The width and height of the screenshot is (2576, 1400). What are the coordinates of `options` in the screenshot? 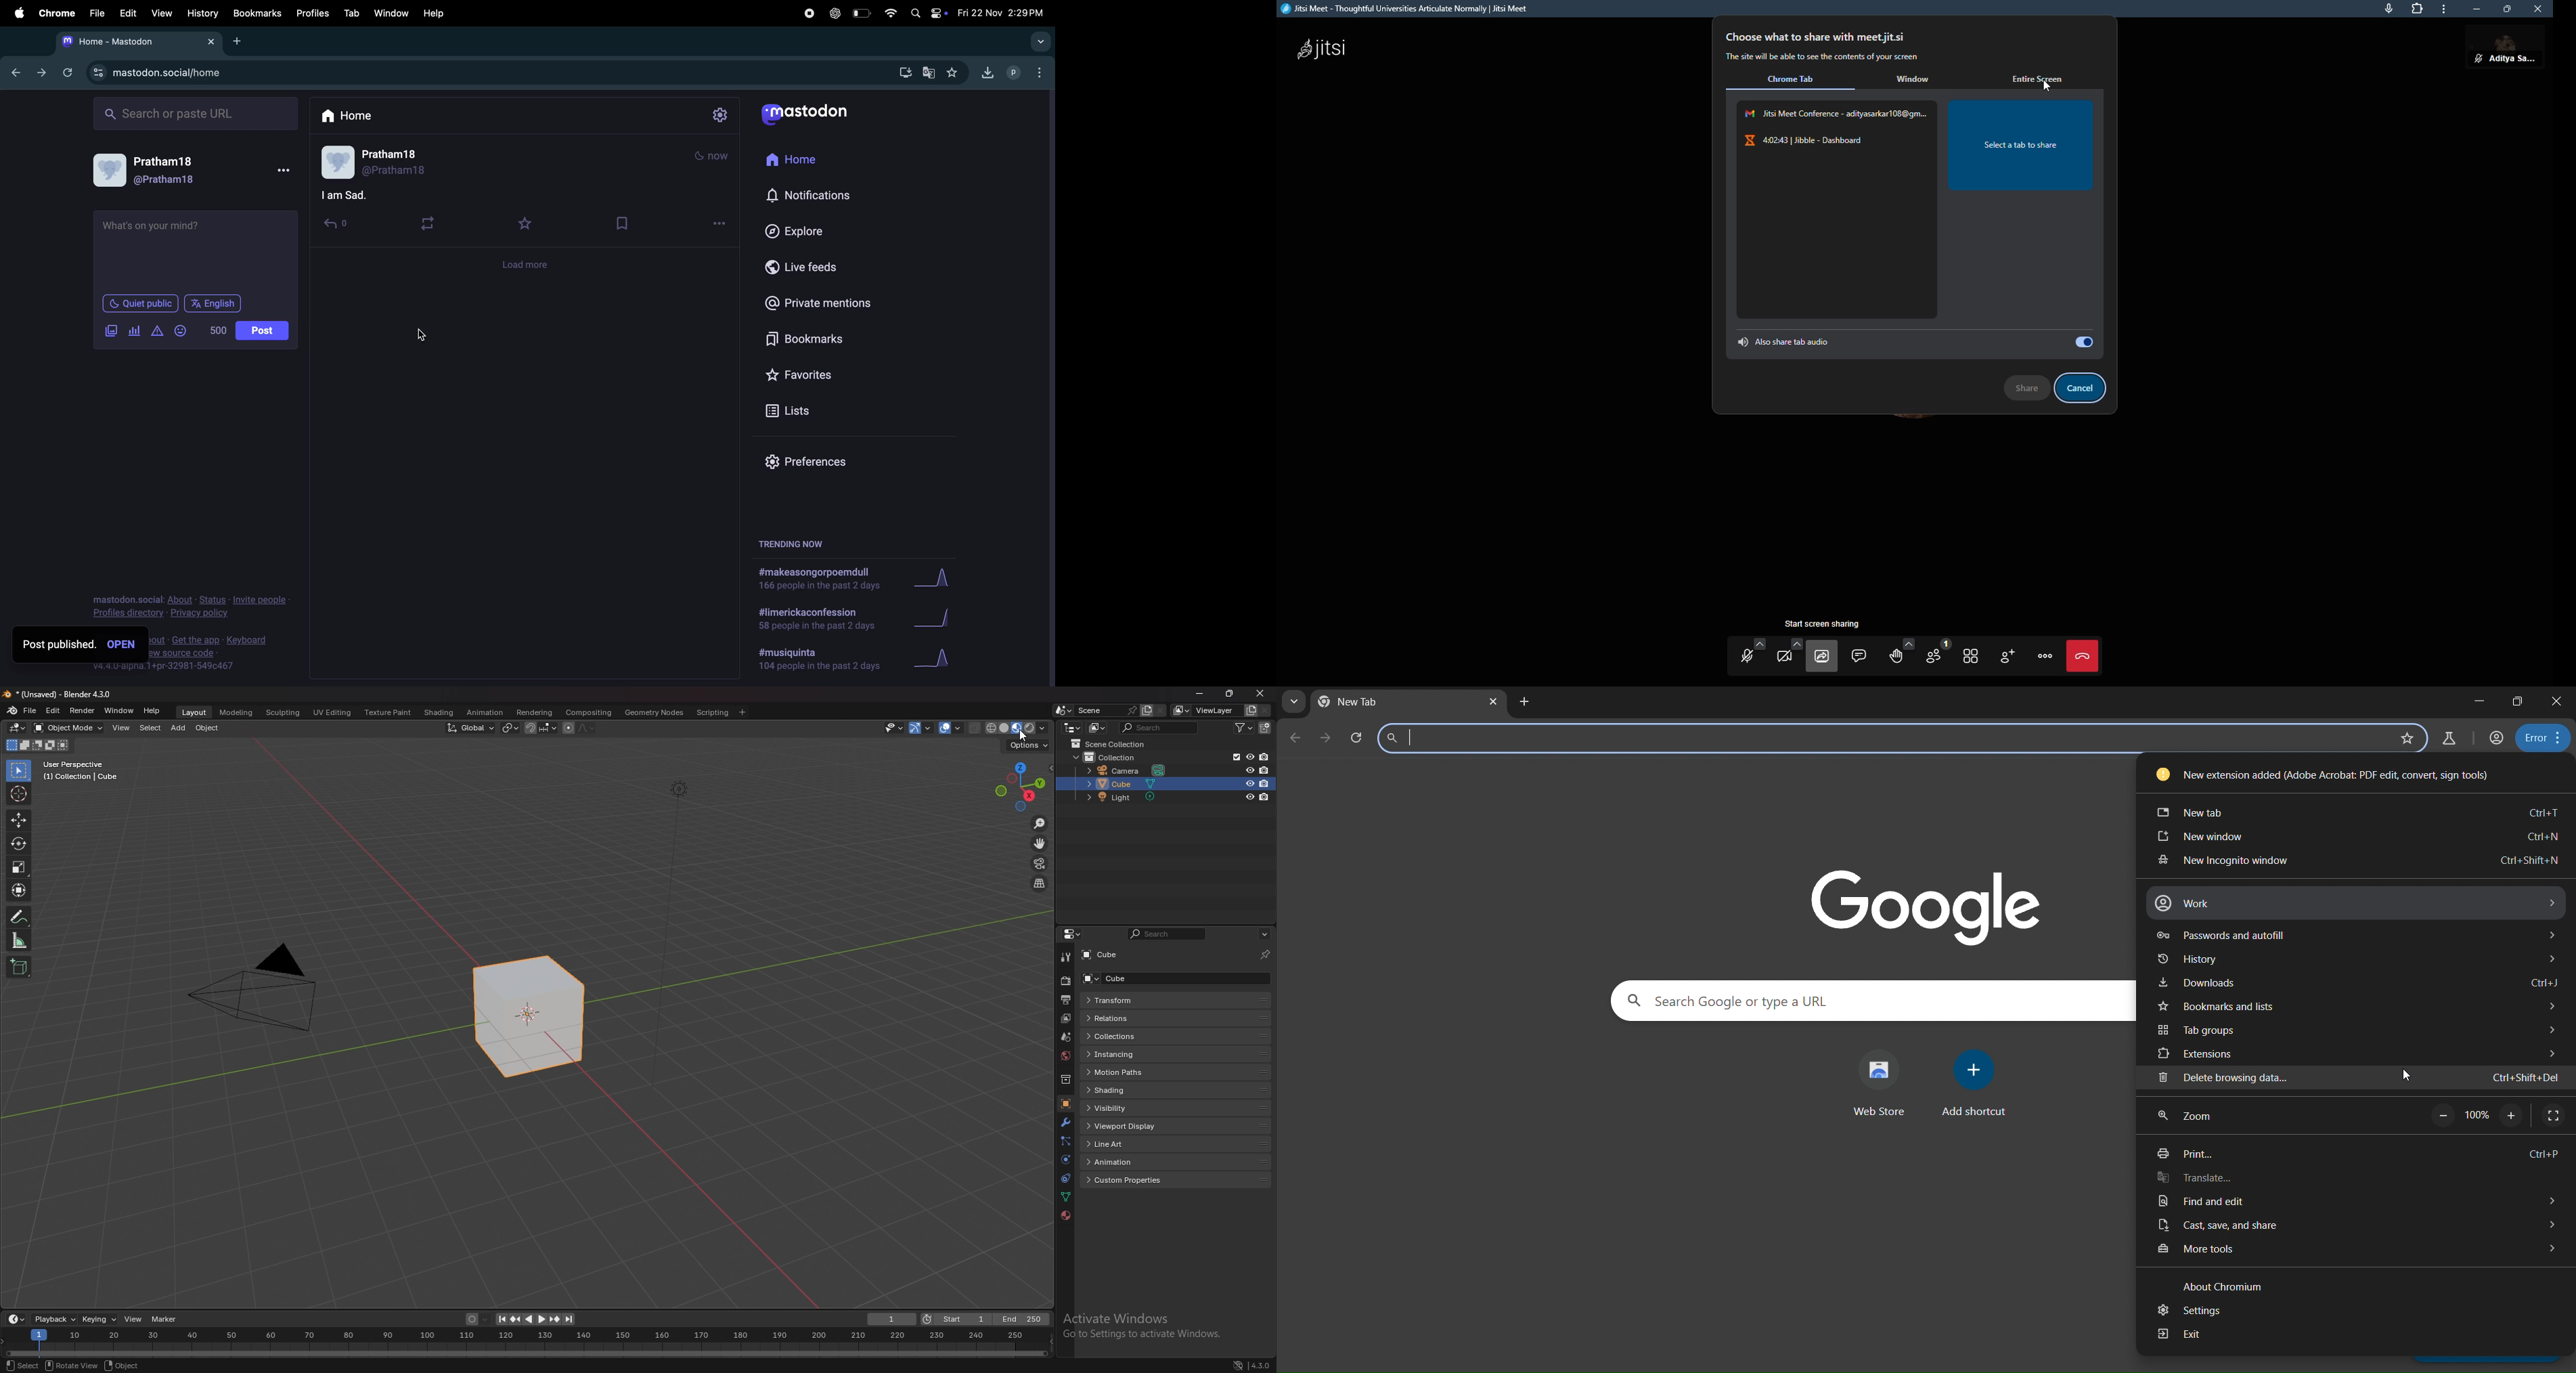 It's located at (1265, 934).